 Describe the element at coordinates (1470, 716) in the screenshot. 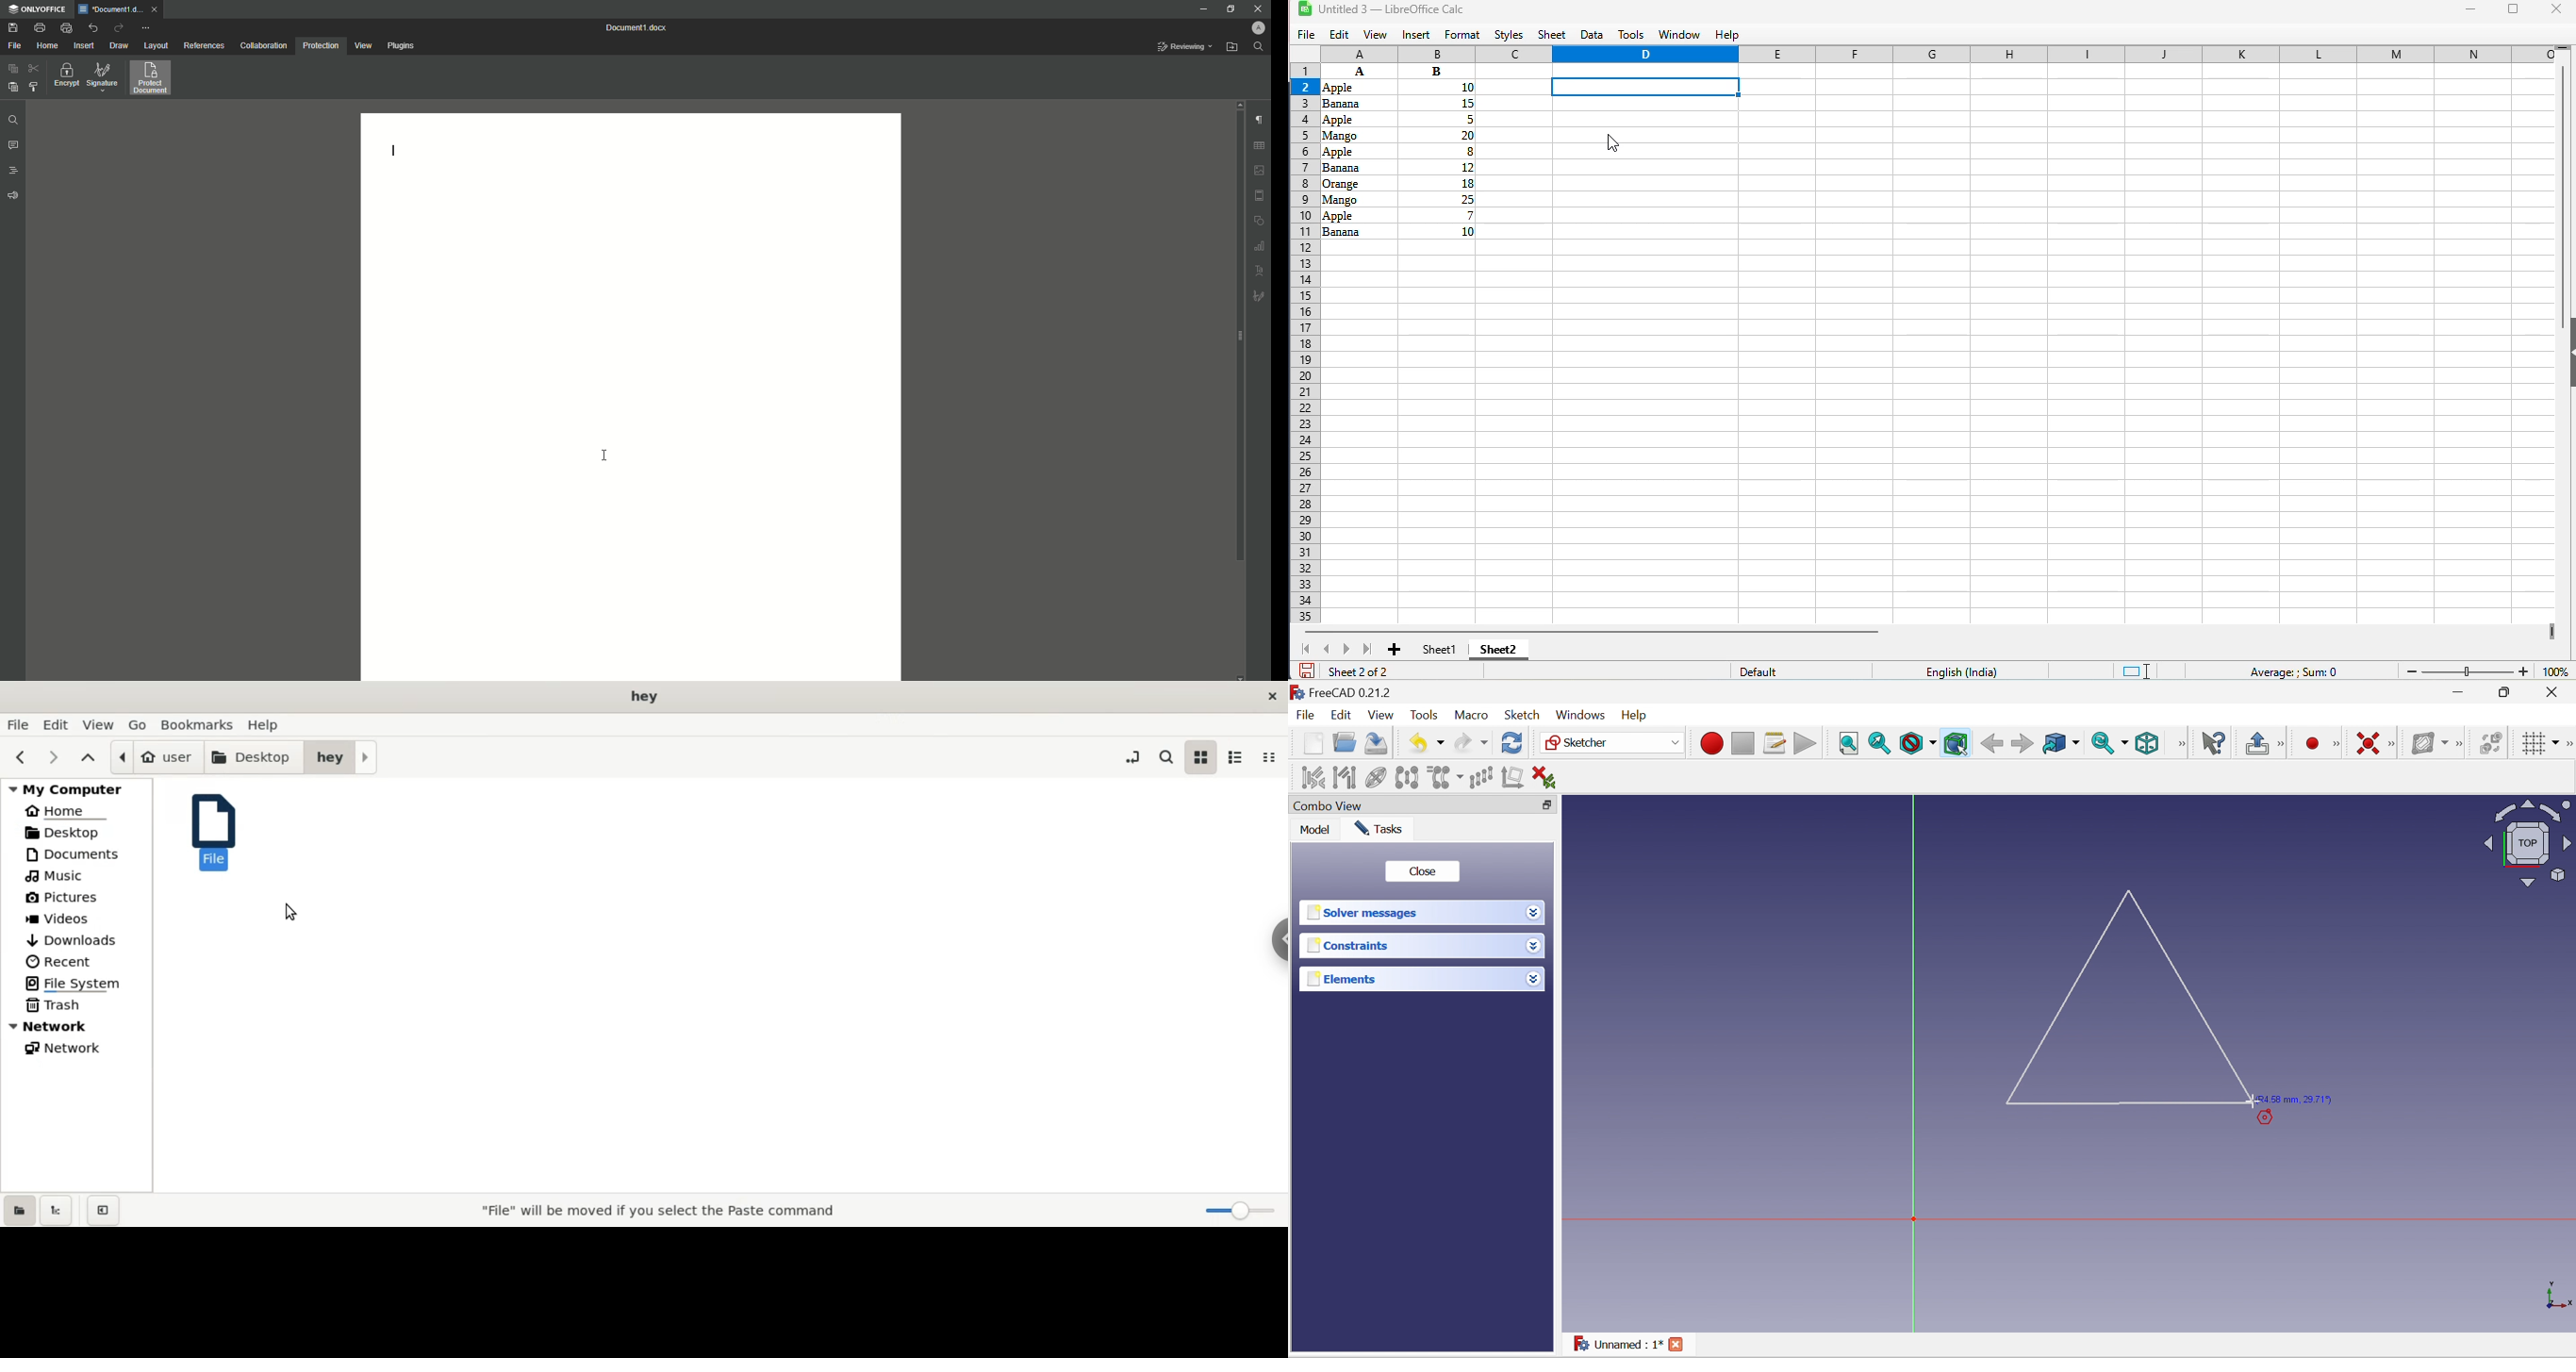

I see `Macro` at that location.